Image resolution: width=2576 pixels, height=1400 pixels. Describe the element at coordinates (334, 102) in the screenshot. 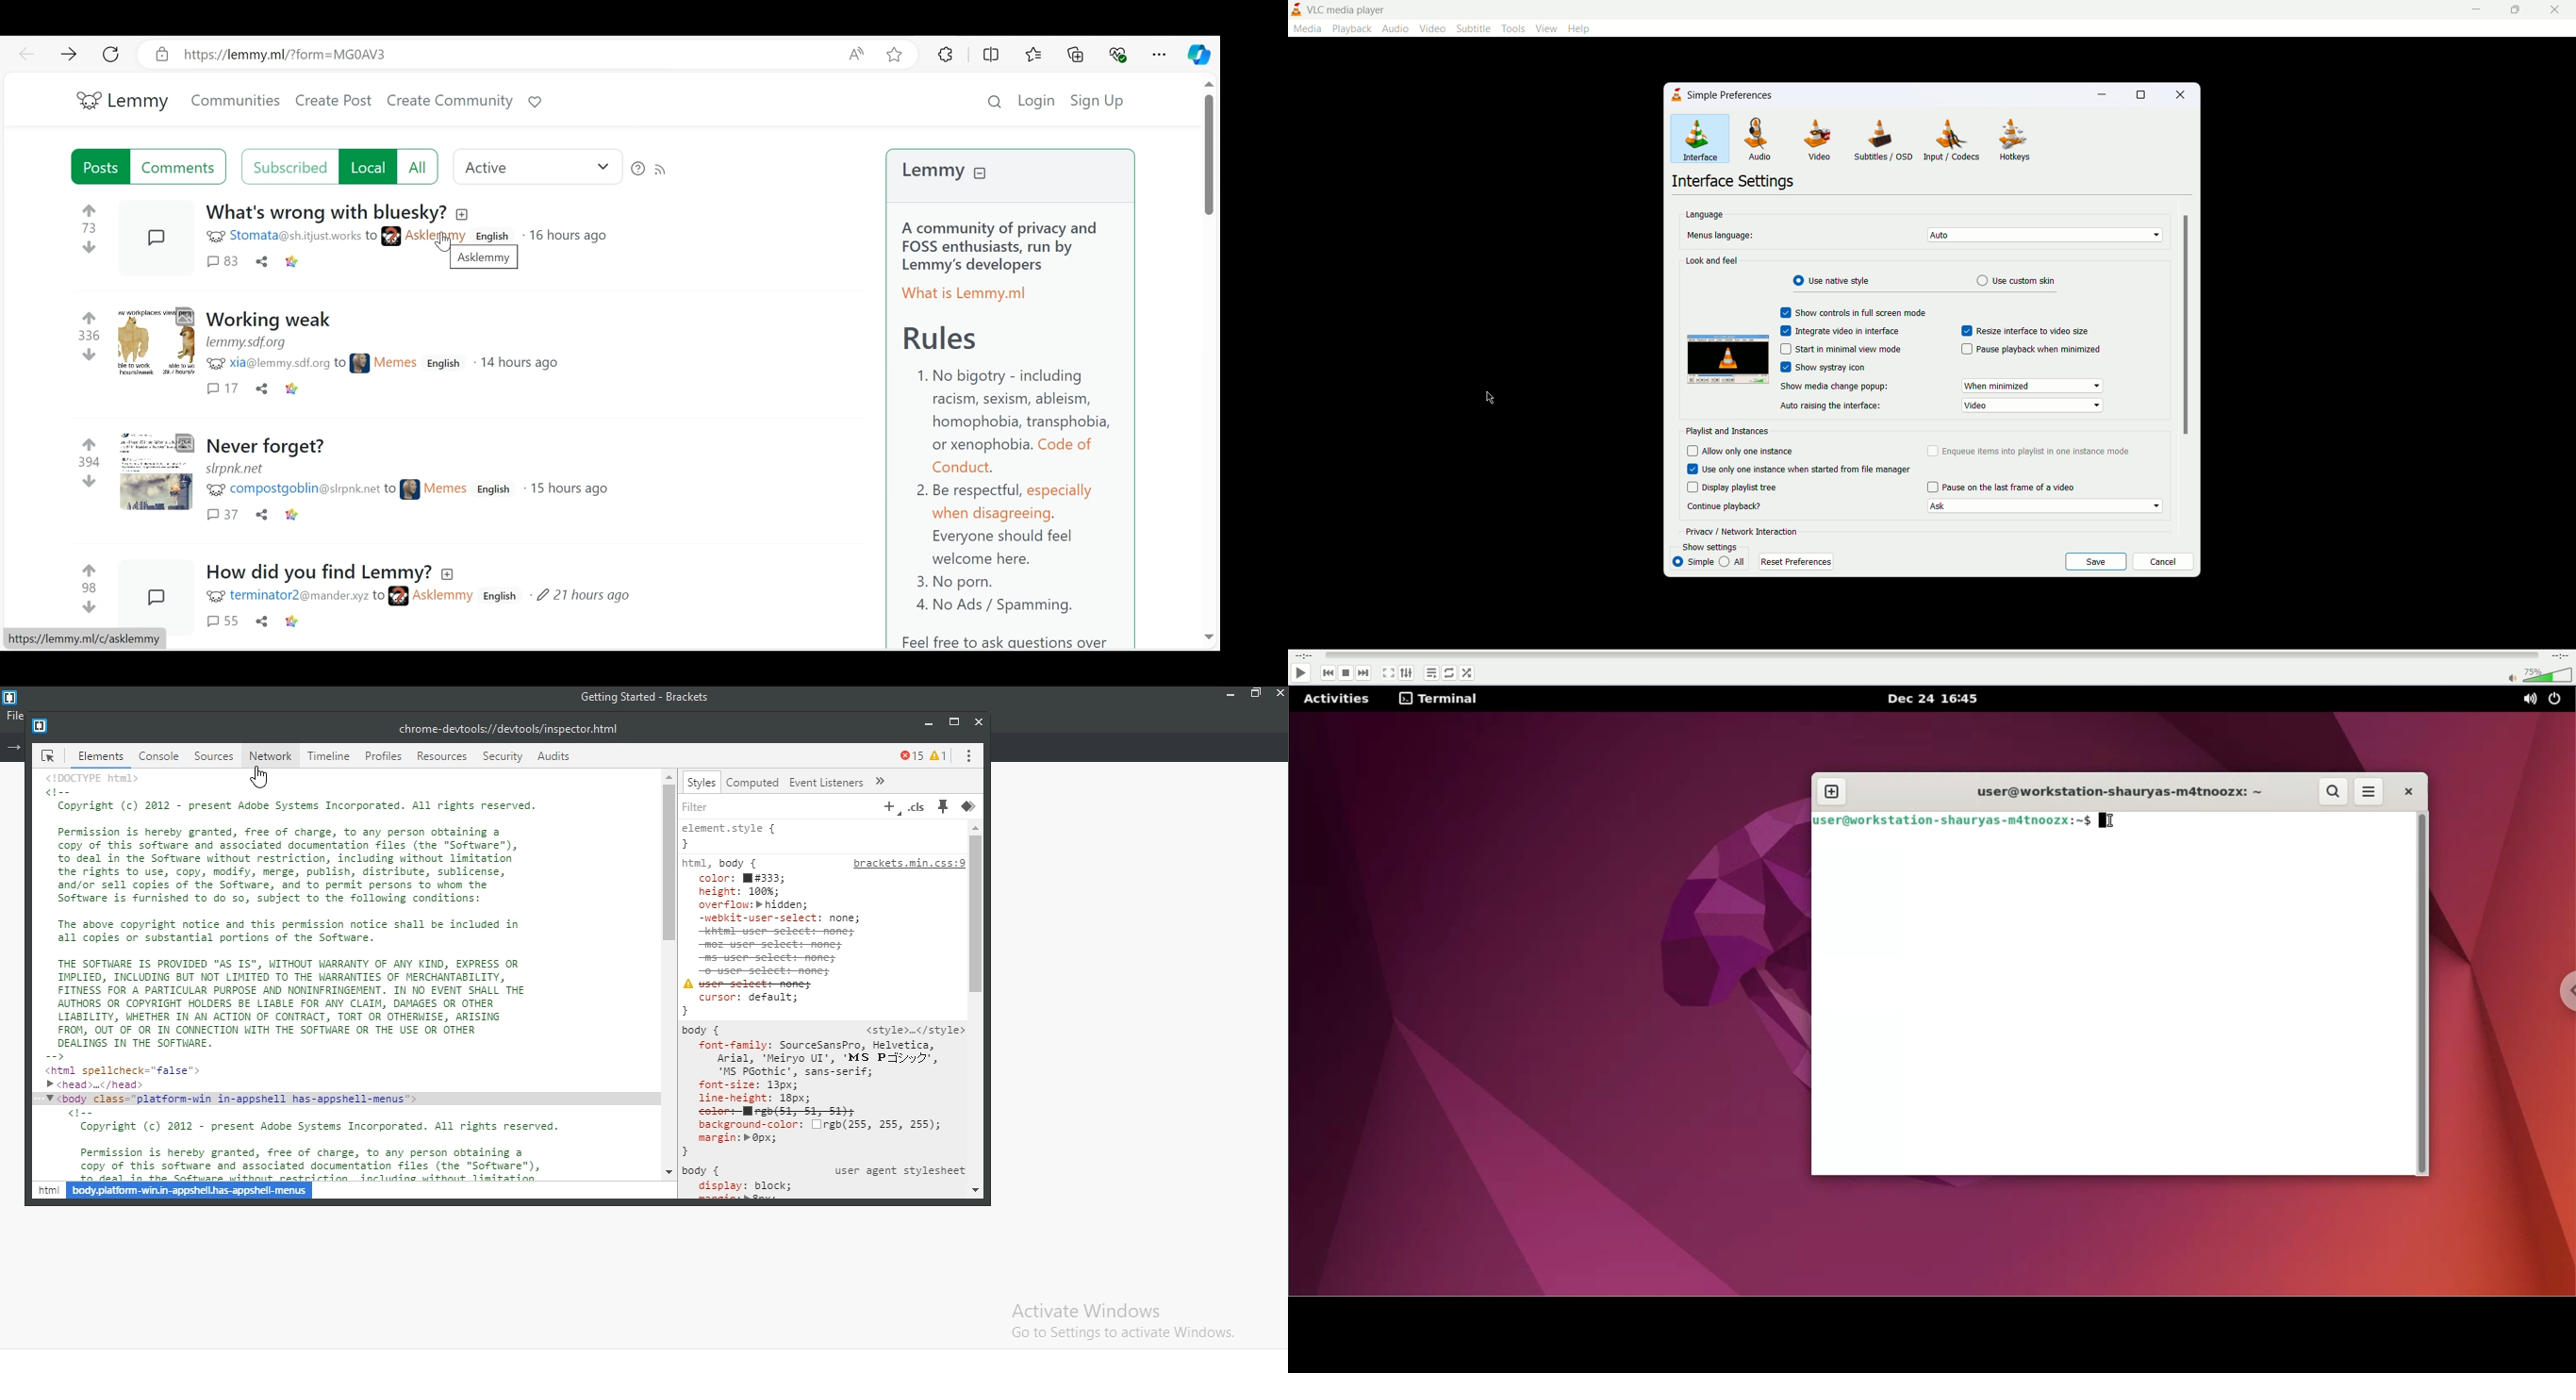

I see `Create Post` at that location.